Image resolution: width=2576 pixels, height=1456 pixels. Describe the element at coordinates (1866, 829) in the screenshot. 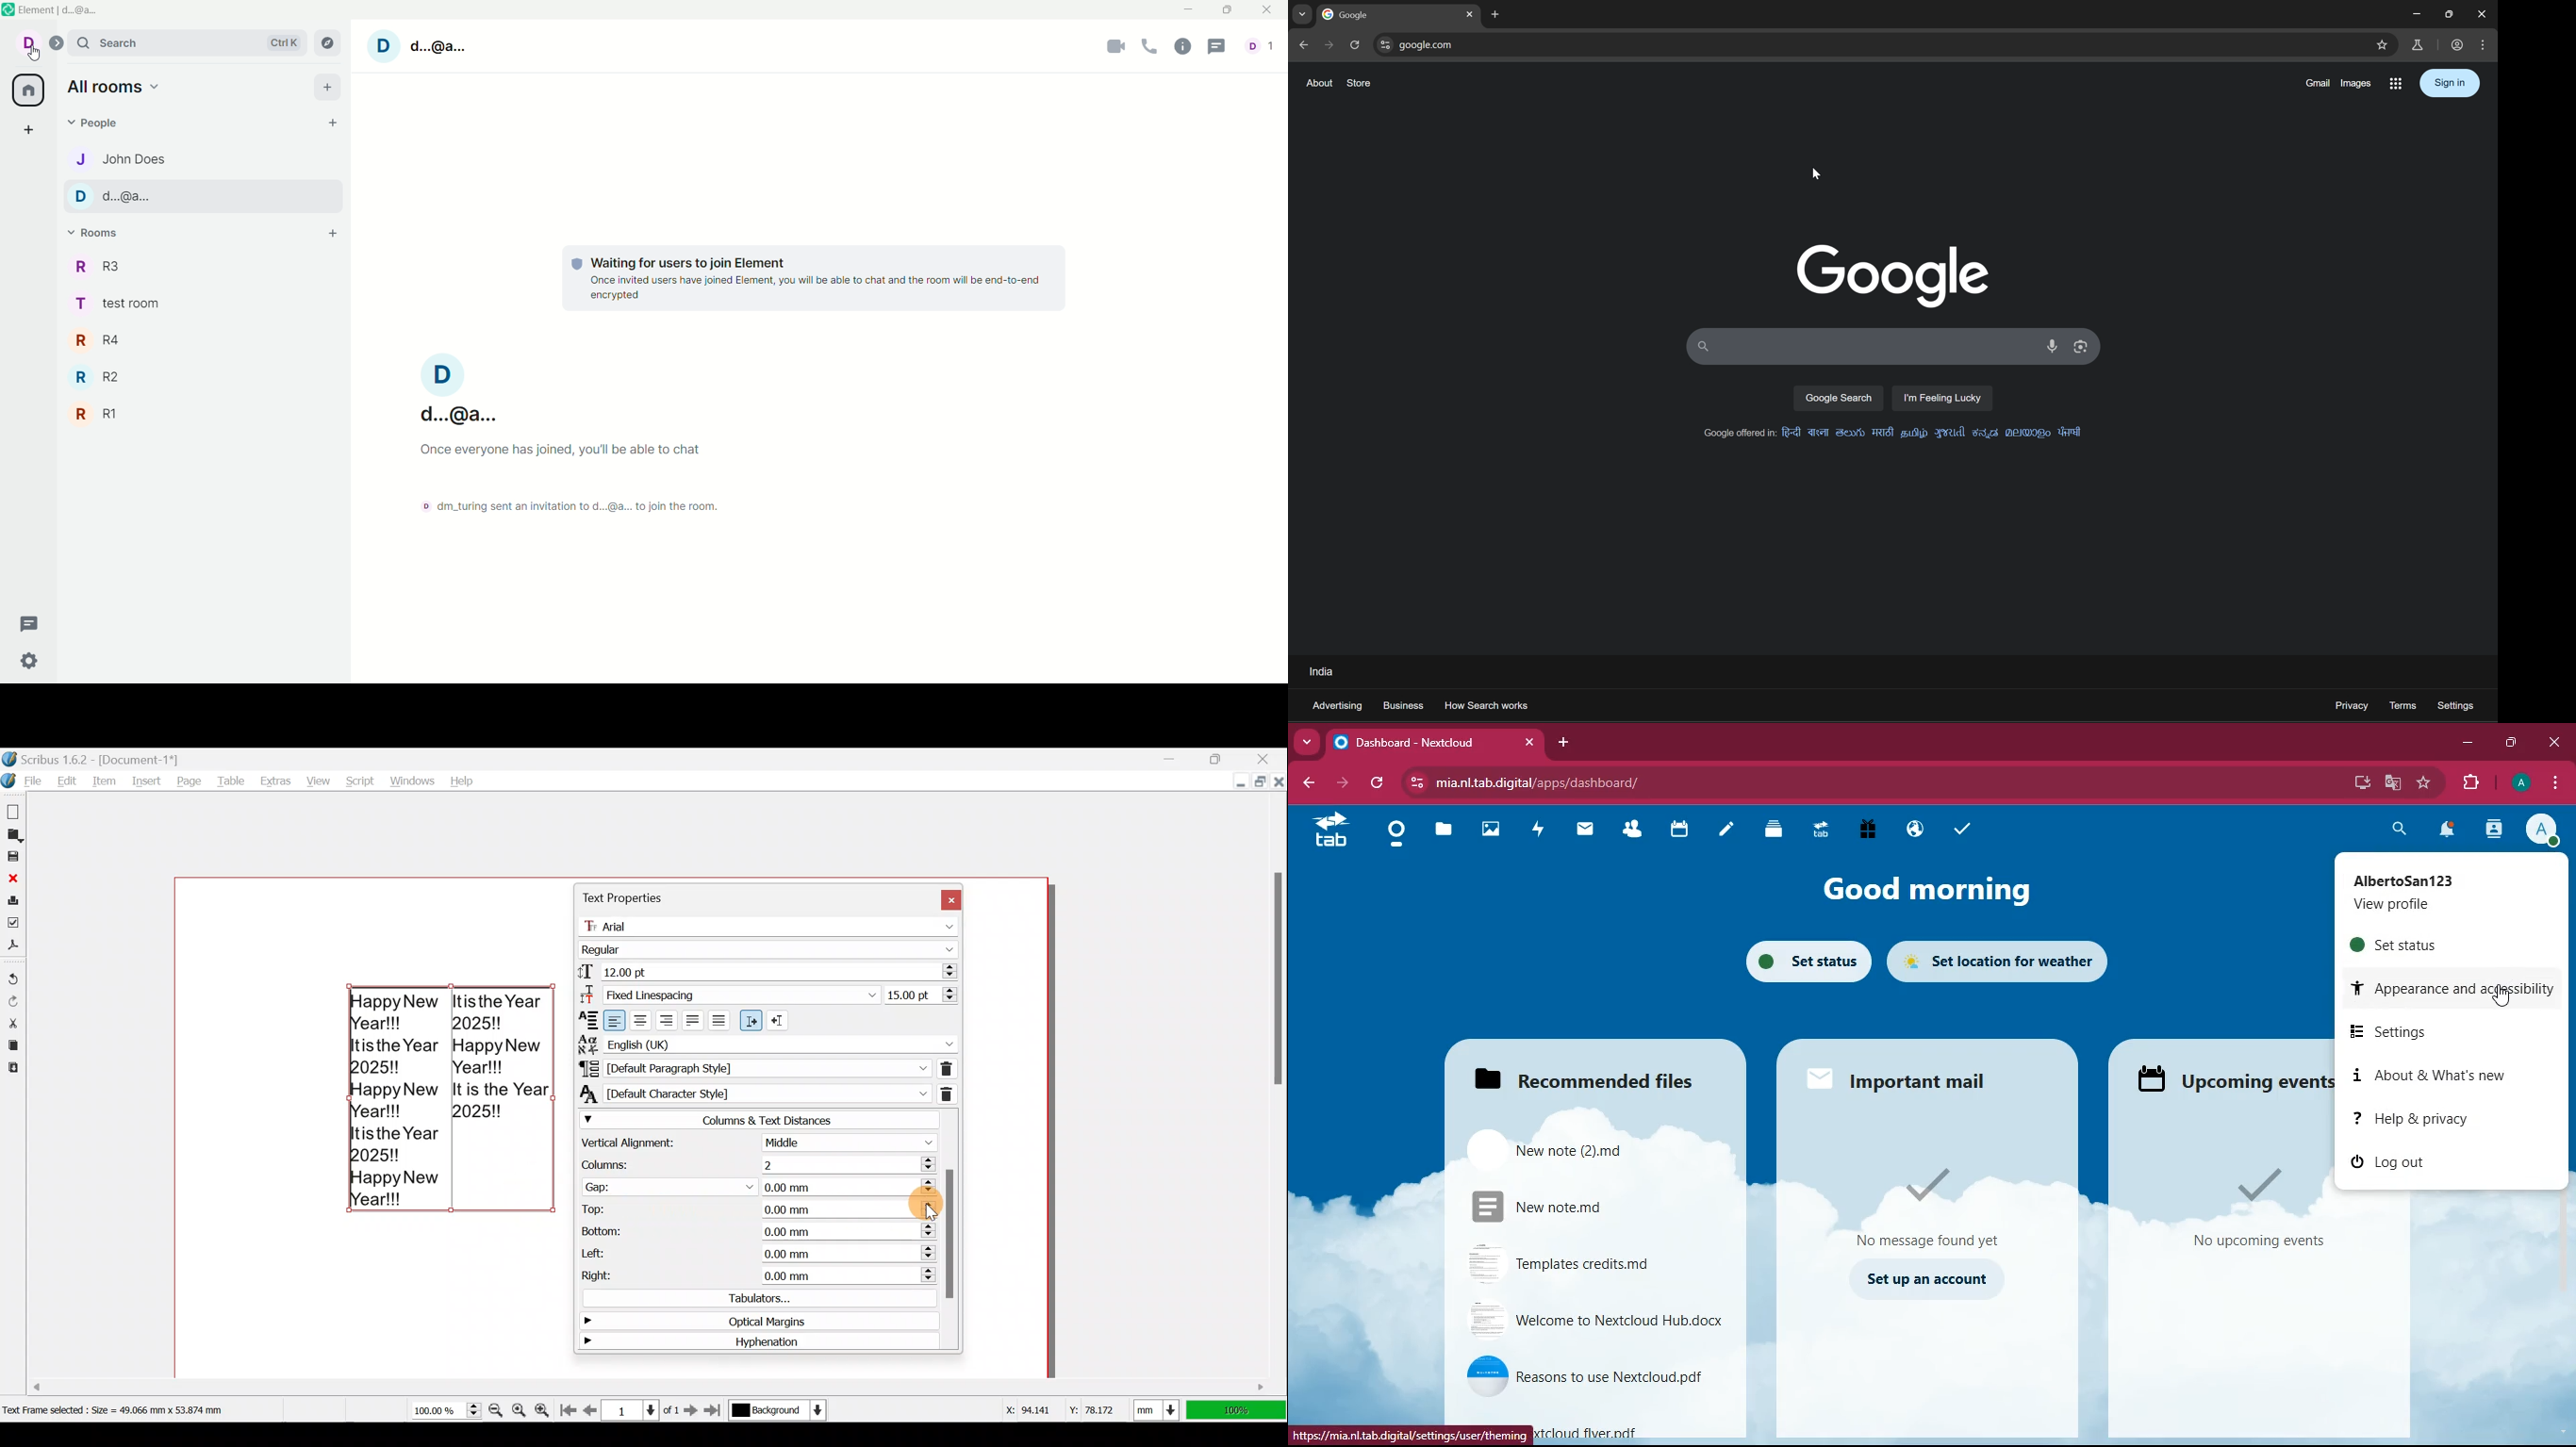

I see `gift` at that location.